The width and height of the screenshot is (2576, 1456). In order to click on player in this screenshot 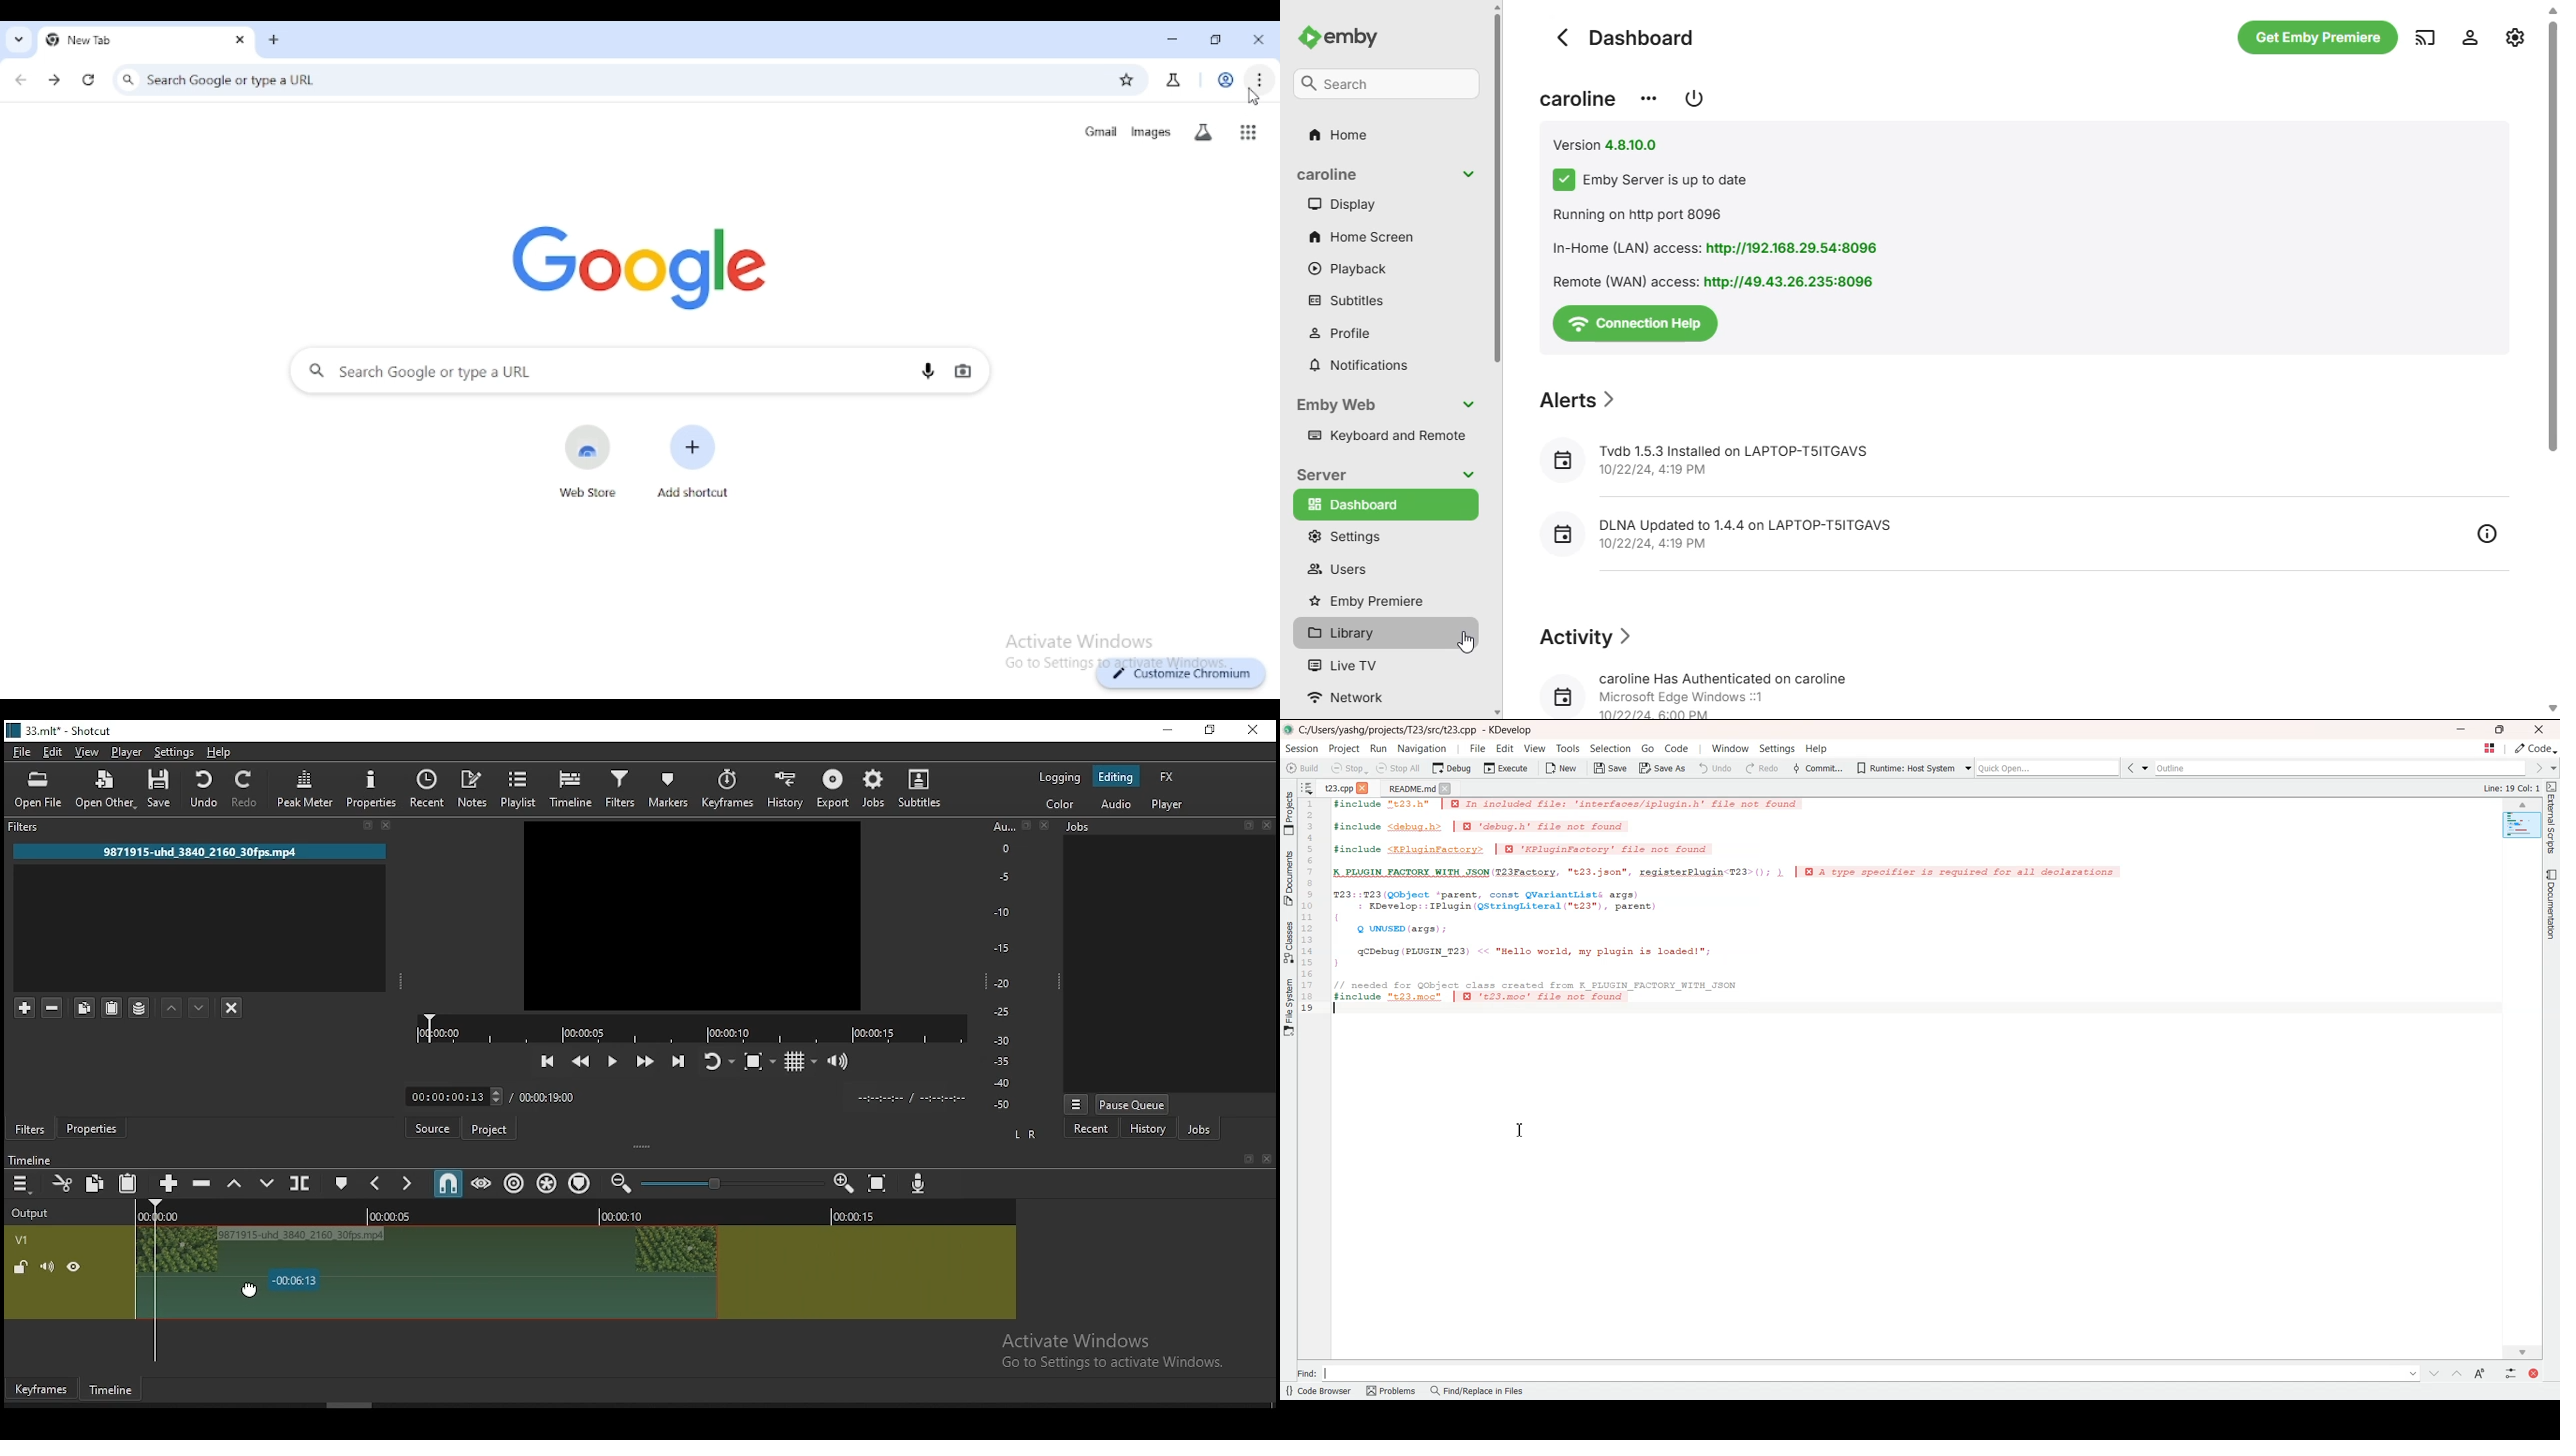, I will do `click(1171, 806)`.